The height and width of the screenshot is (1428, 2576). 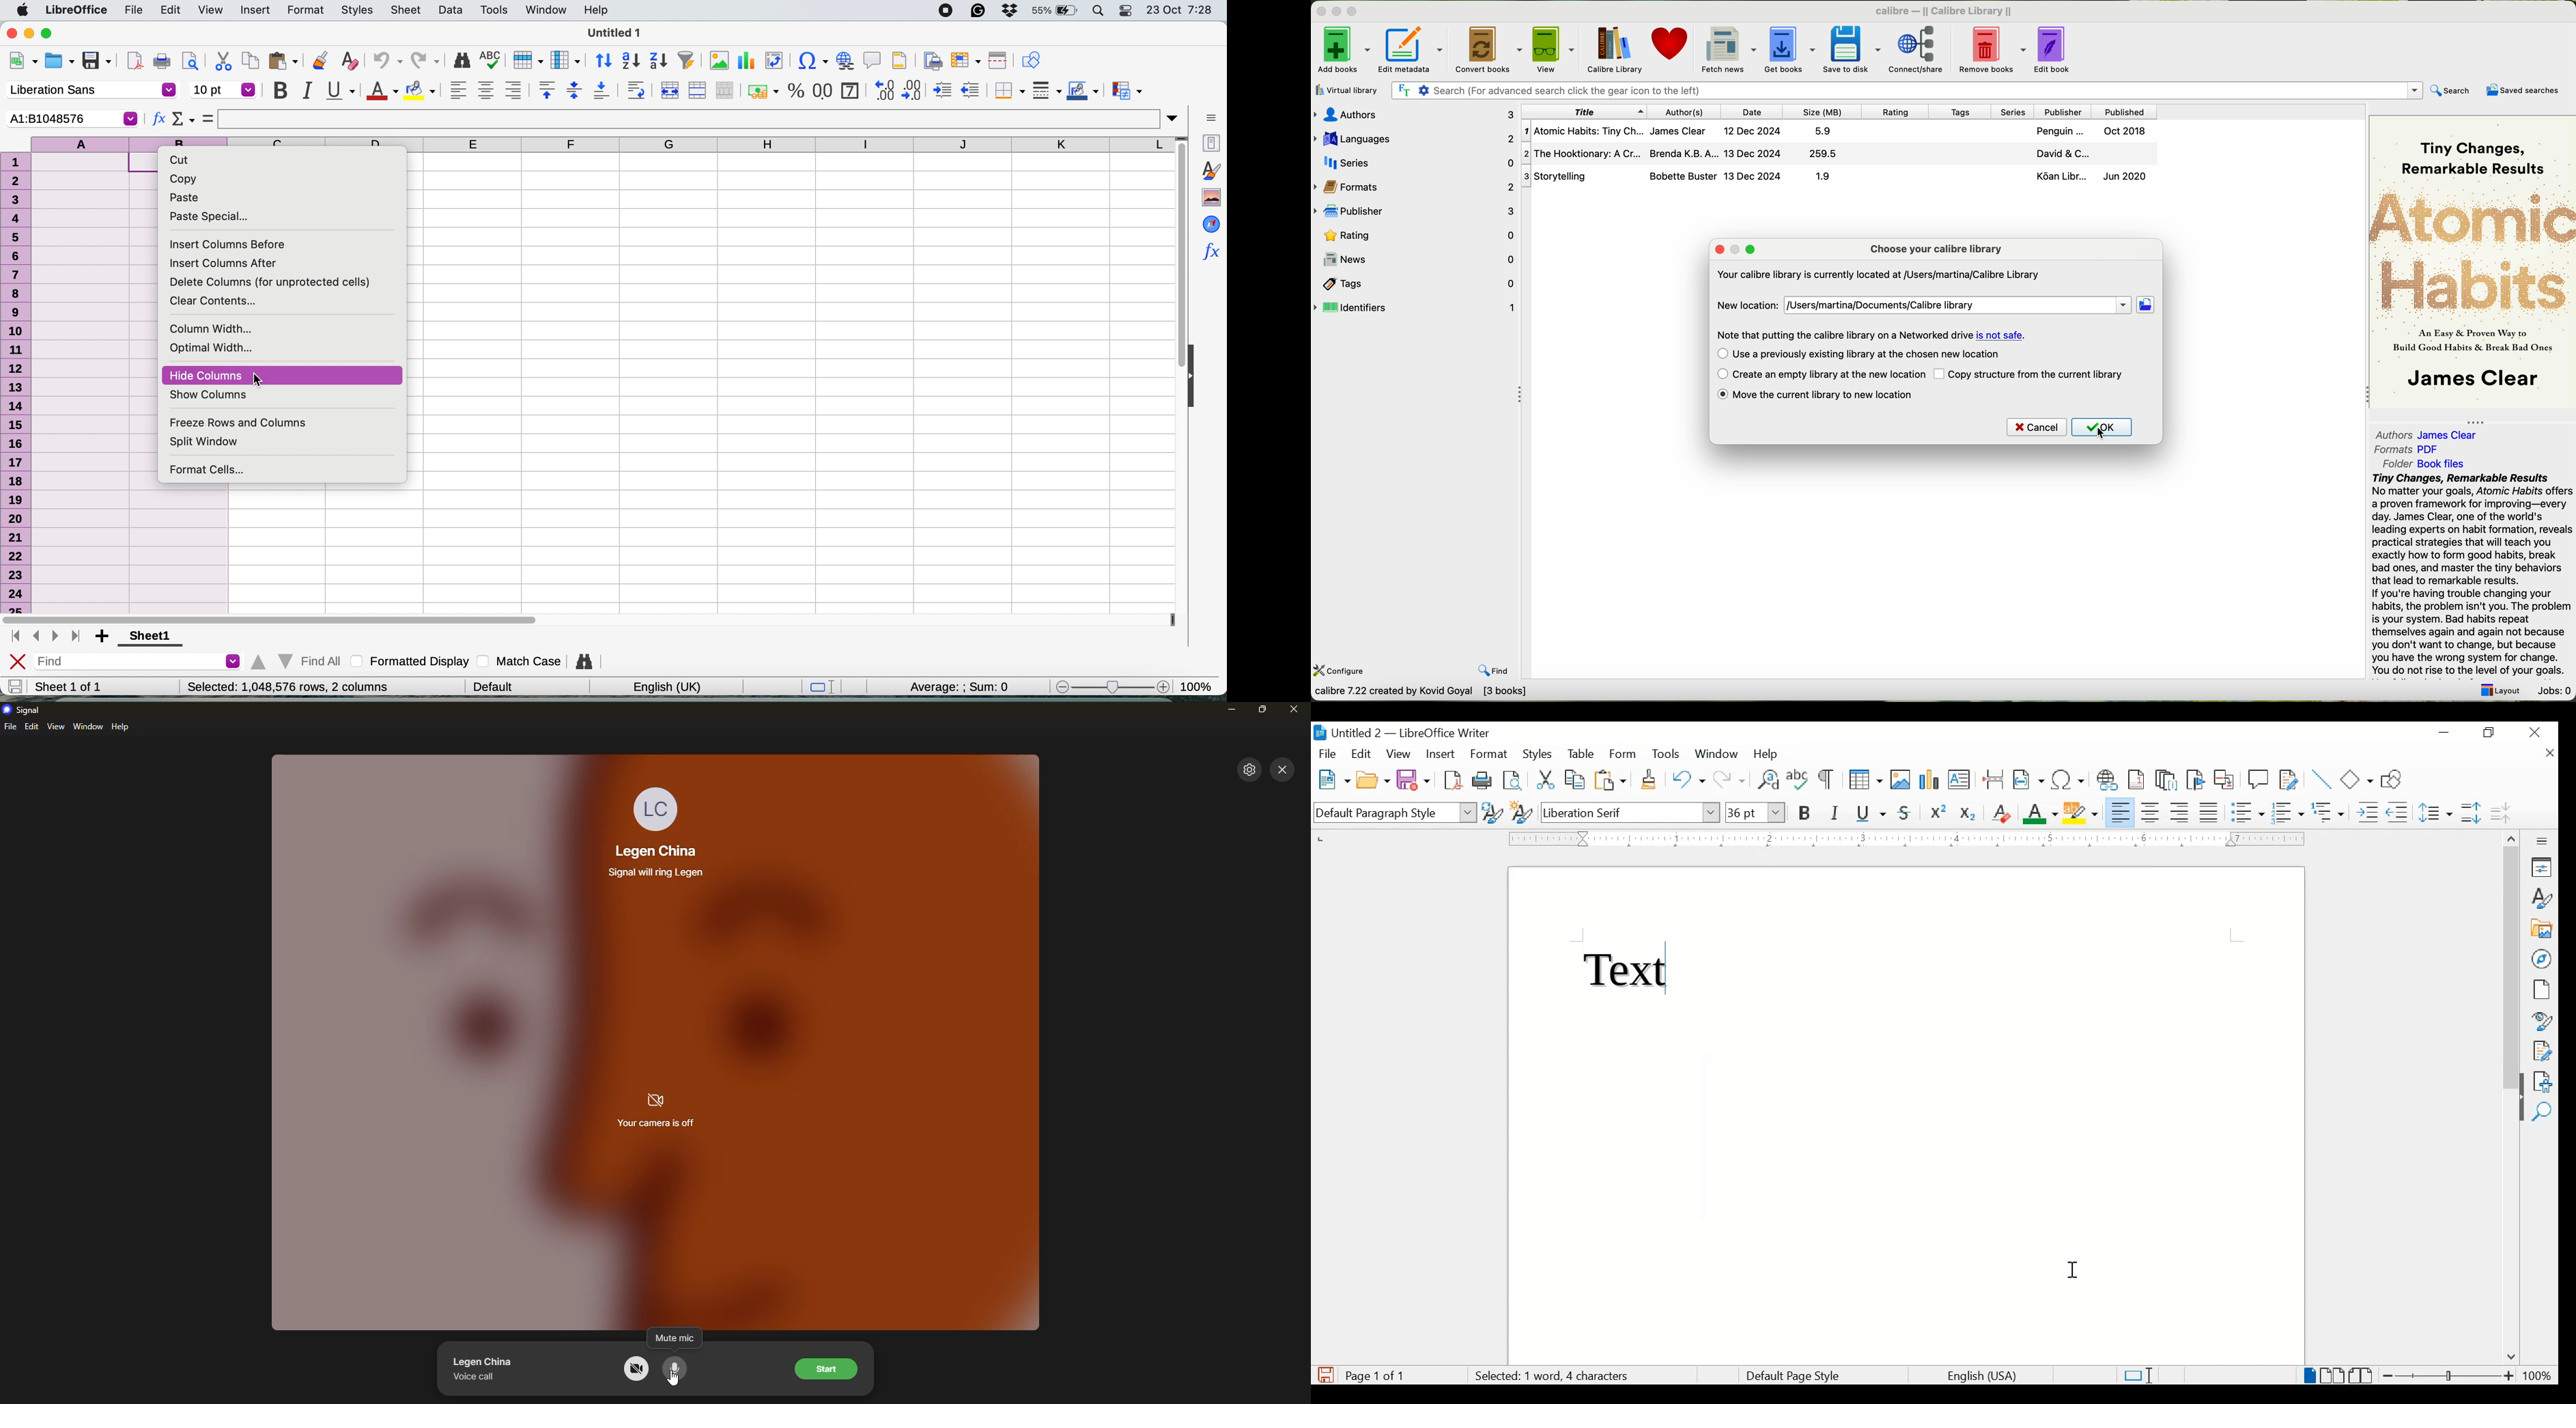 What do you see at coordinates (1342, 49) in the screenshot?
I see `add books` at bounding box center [1342, 49].